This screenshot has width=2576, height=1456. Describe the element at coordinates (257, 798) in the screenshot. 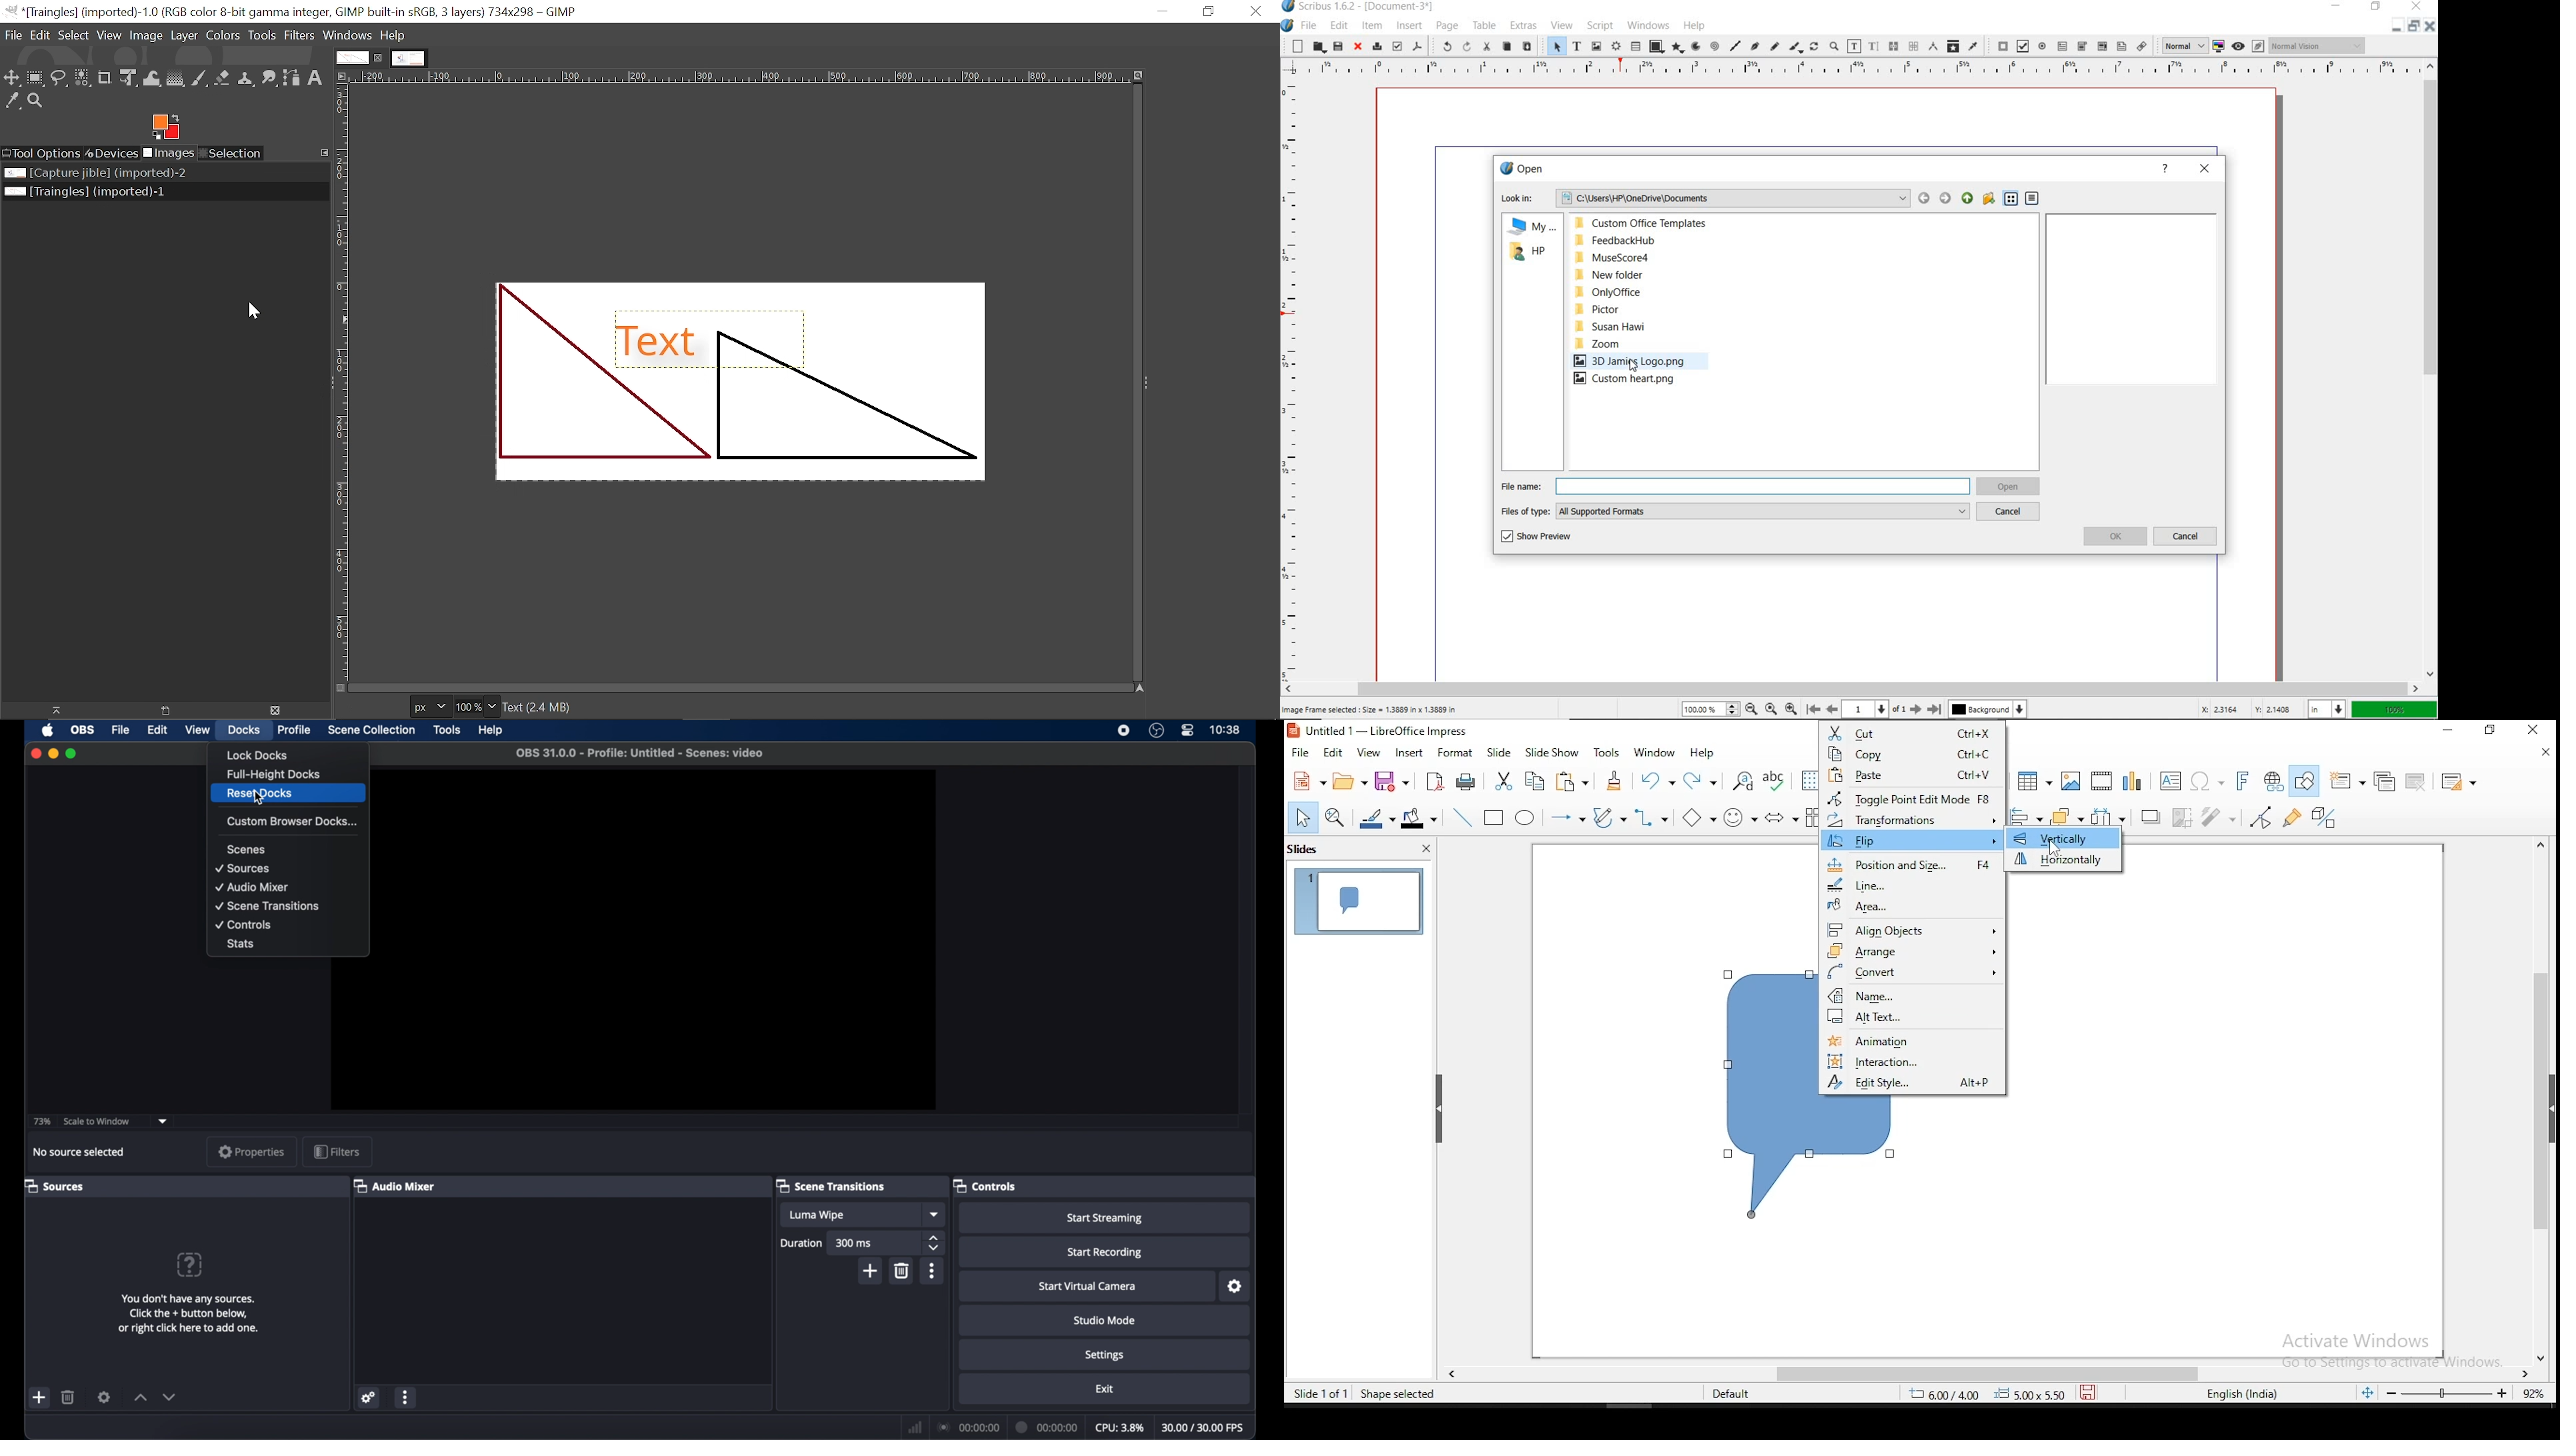

I see `cursor` at that location.